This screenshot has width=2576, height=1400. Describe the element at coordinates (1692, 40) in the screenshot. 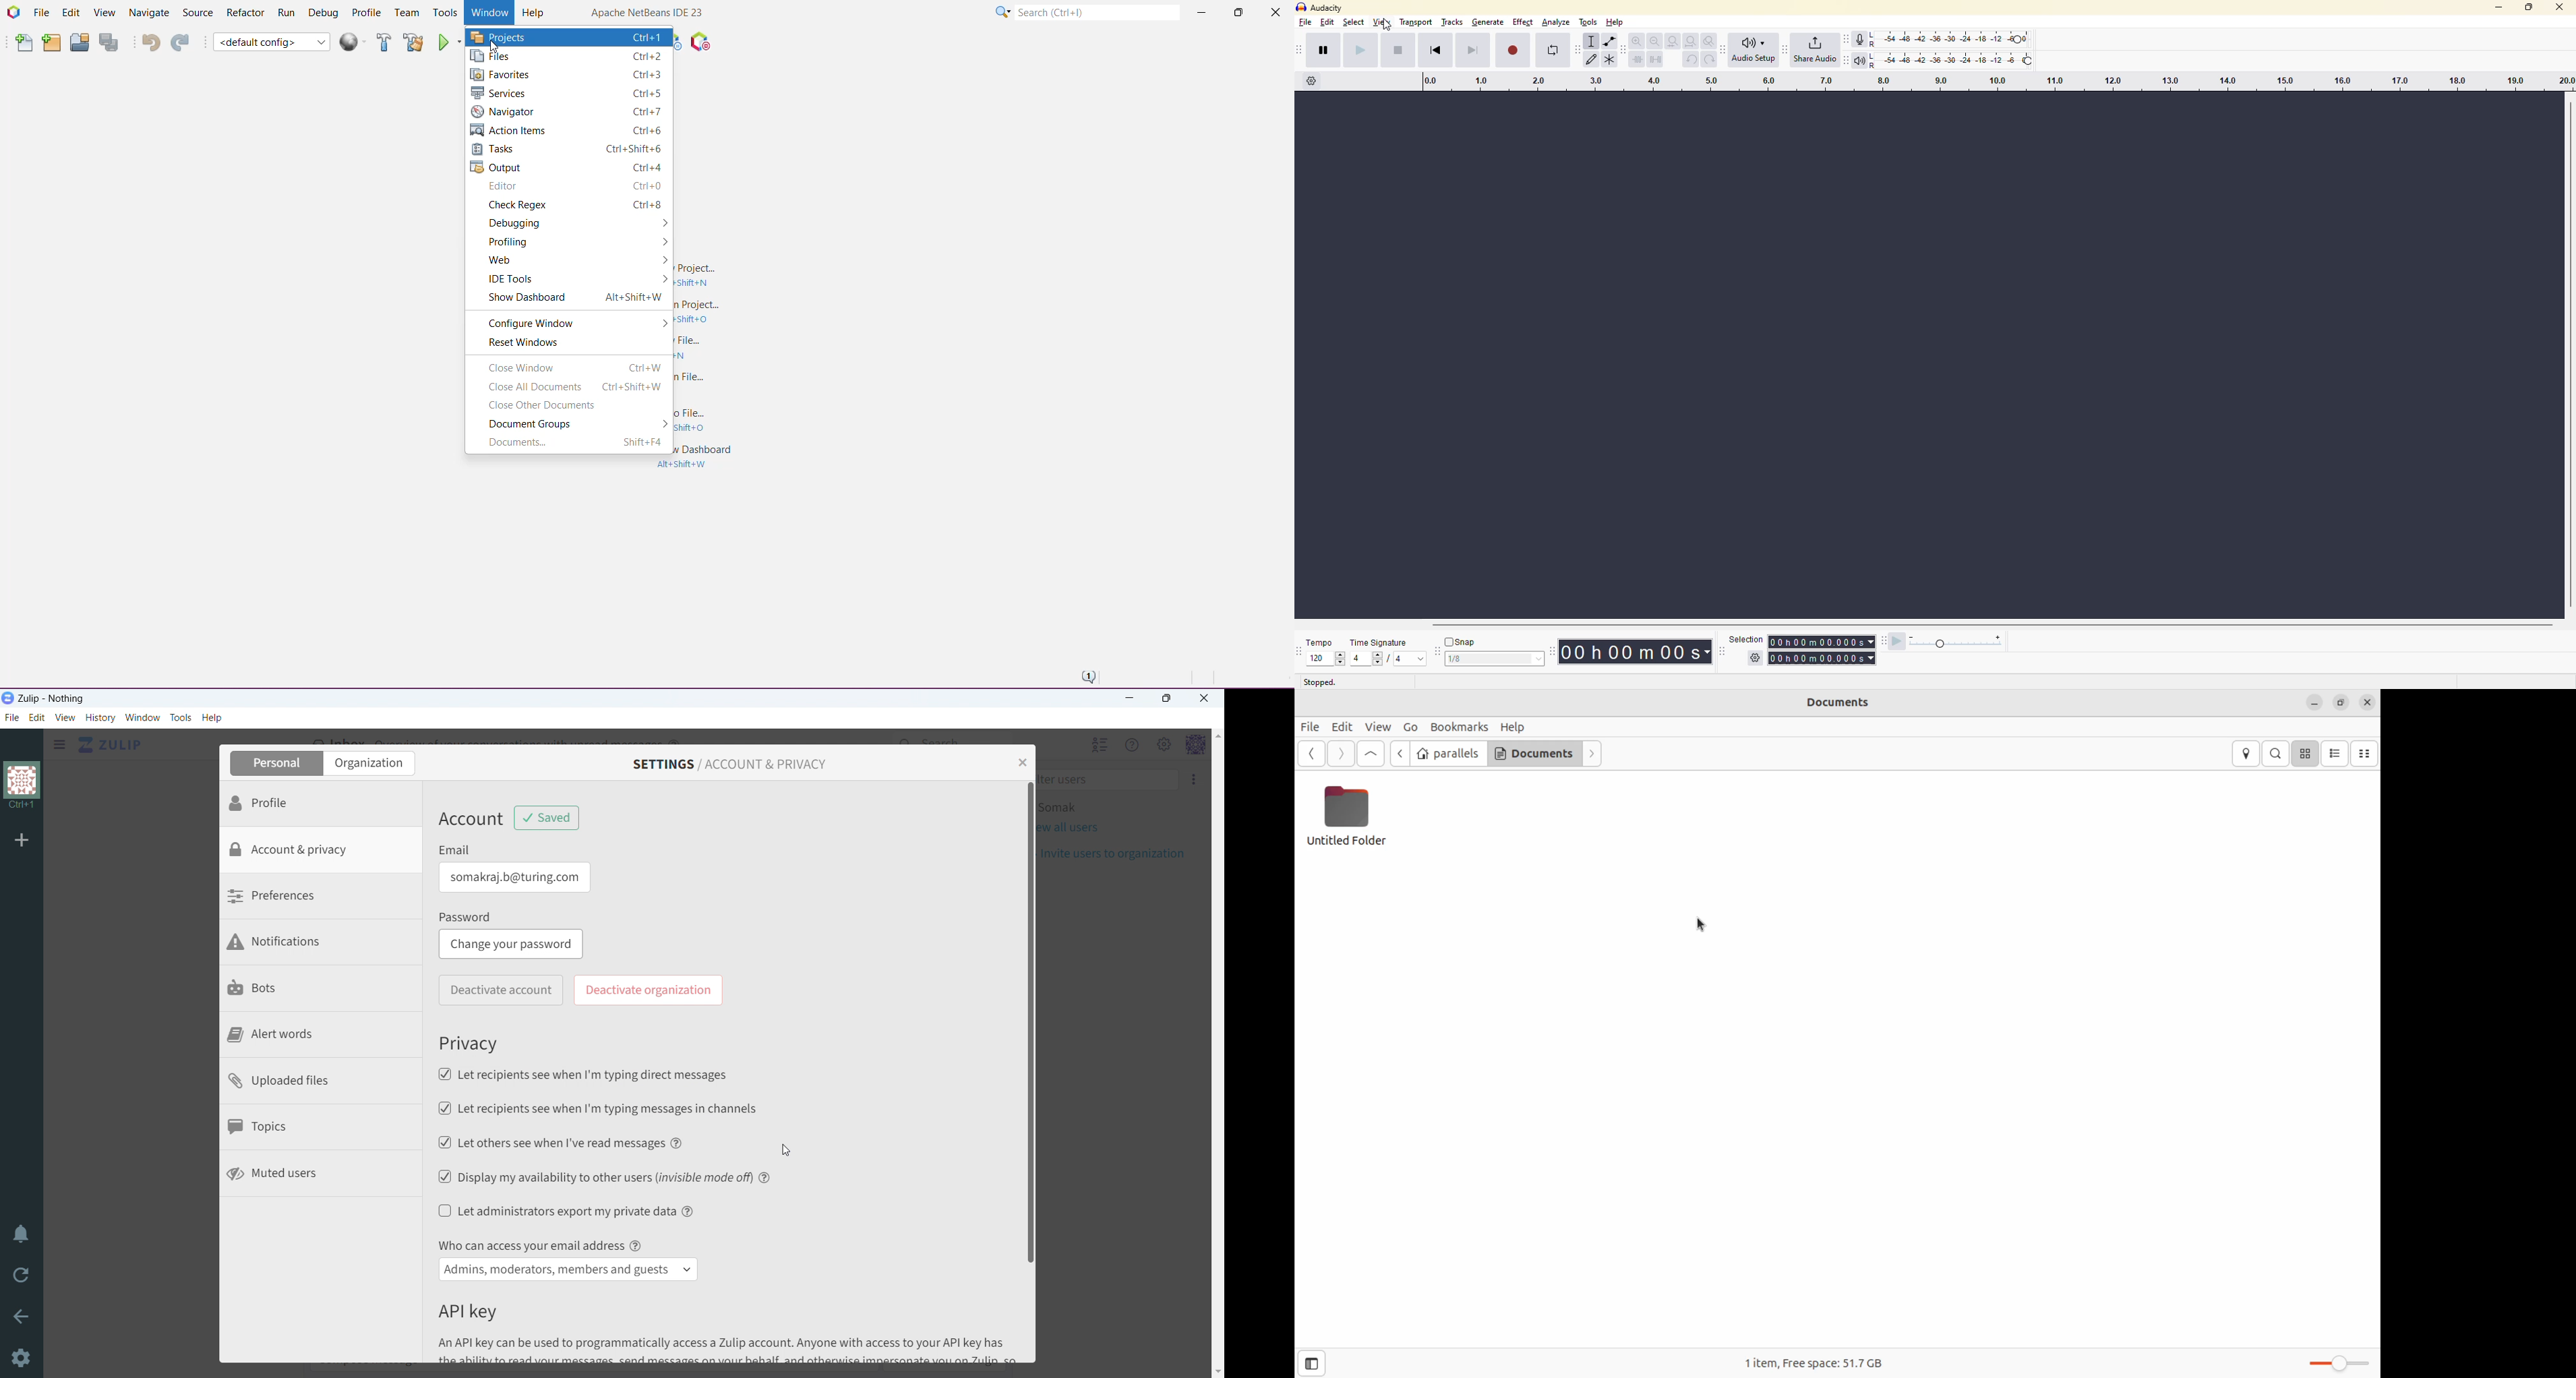

I see `fit project to width` at that location.